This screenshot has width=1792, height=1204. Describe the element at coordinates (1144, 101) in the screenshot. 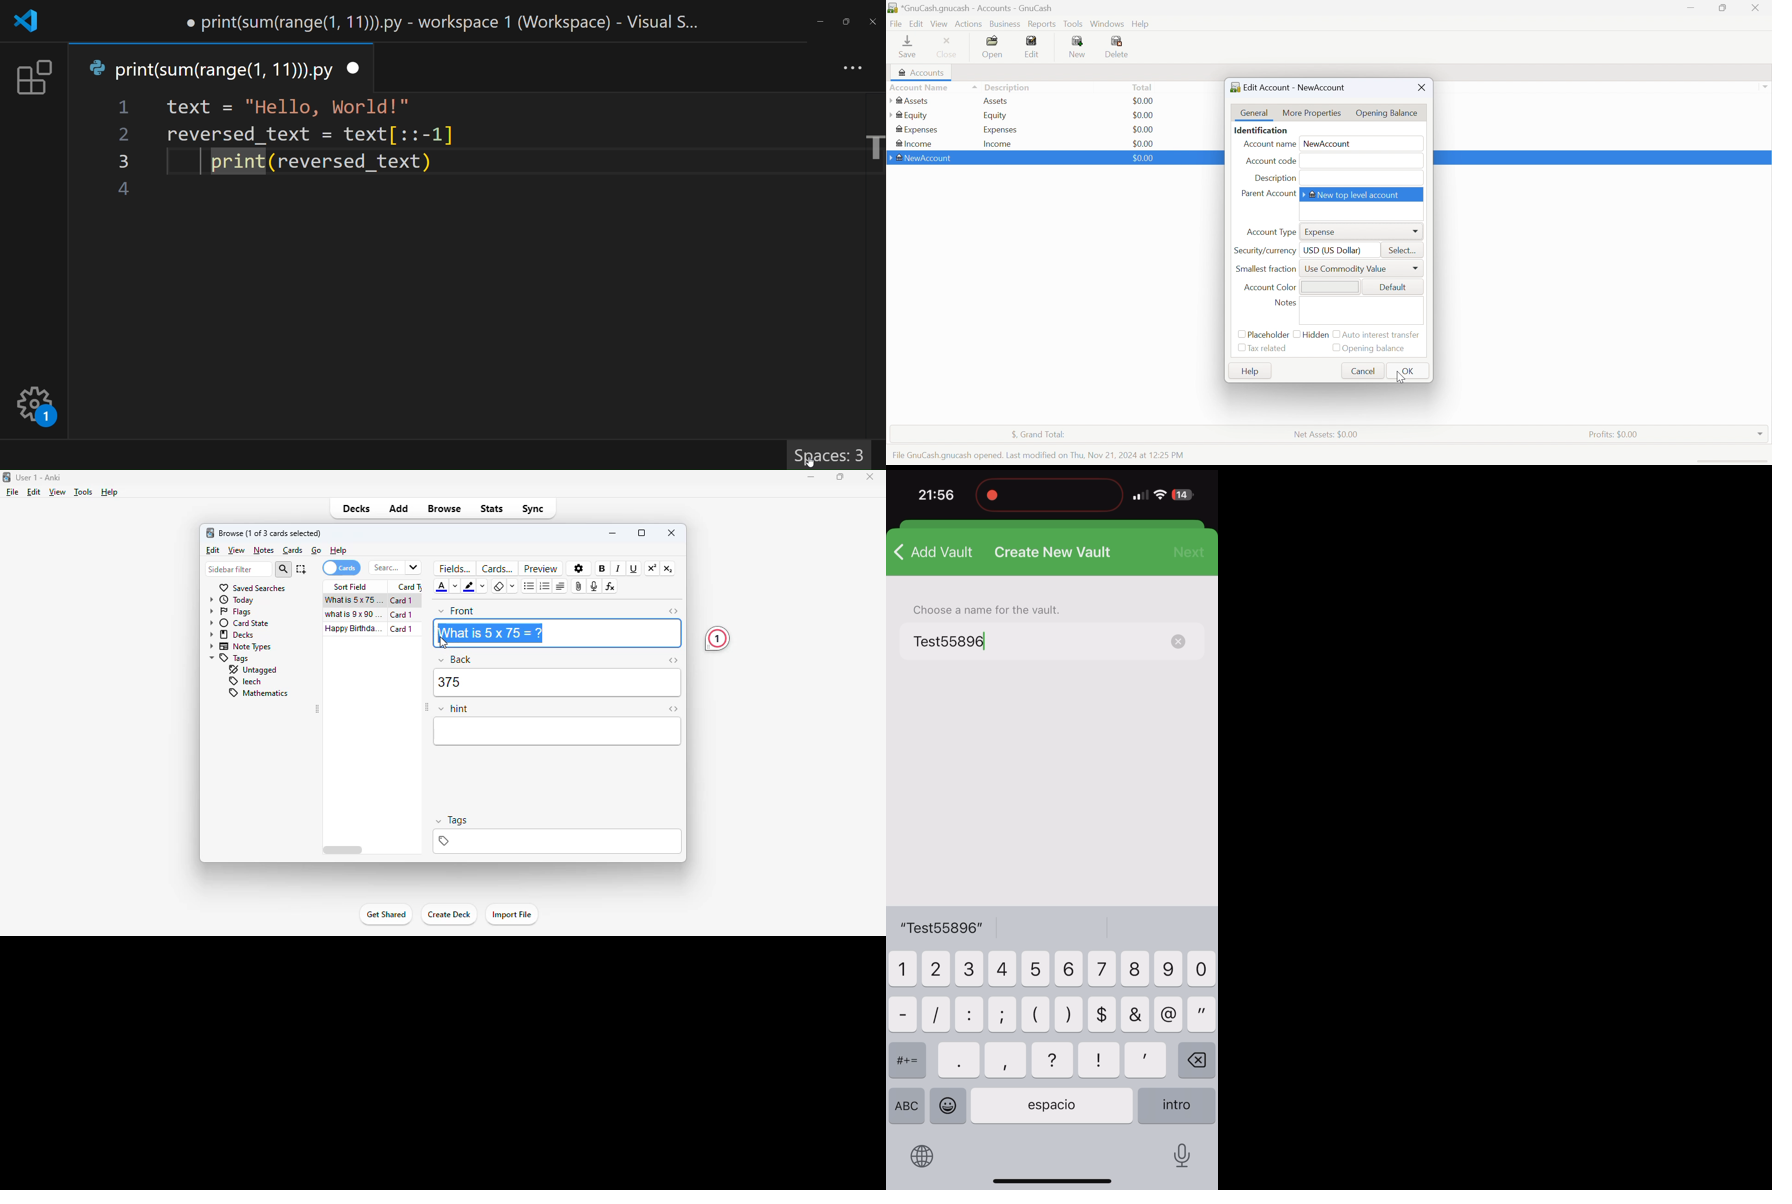

I see `$0.00` at that location.